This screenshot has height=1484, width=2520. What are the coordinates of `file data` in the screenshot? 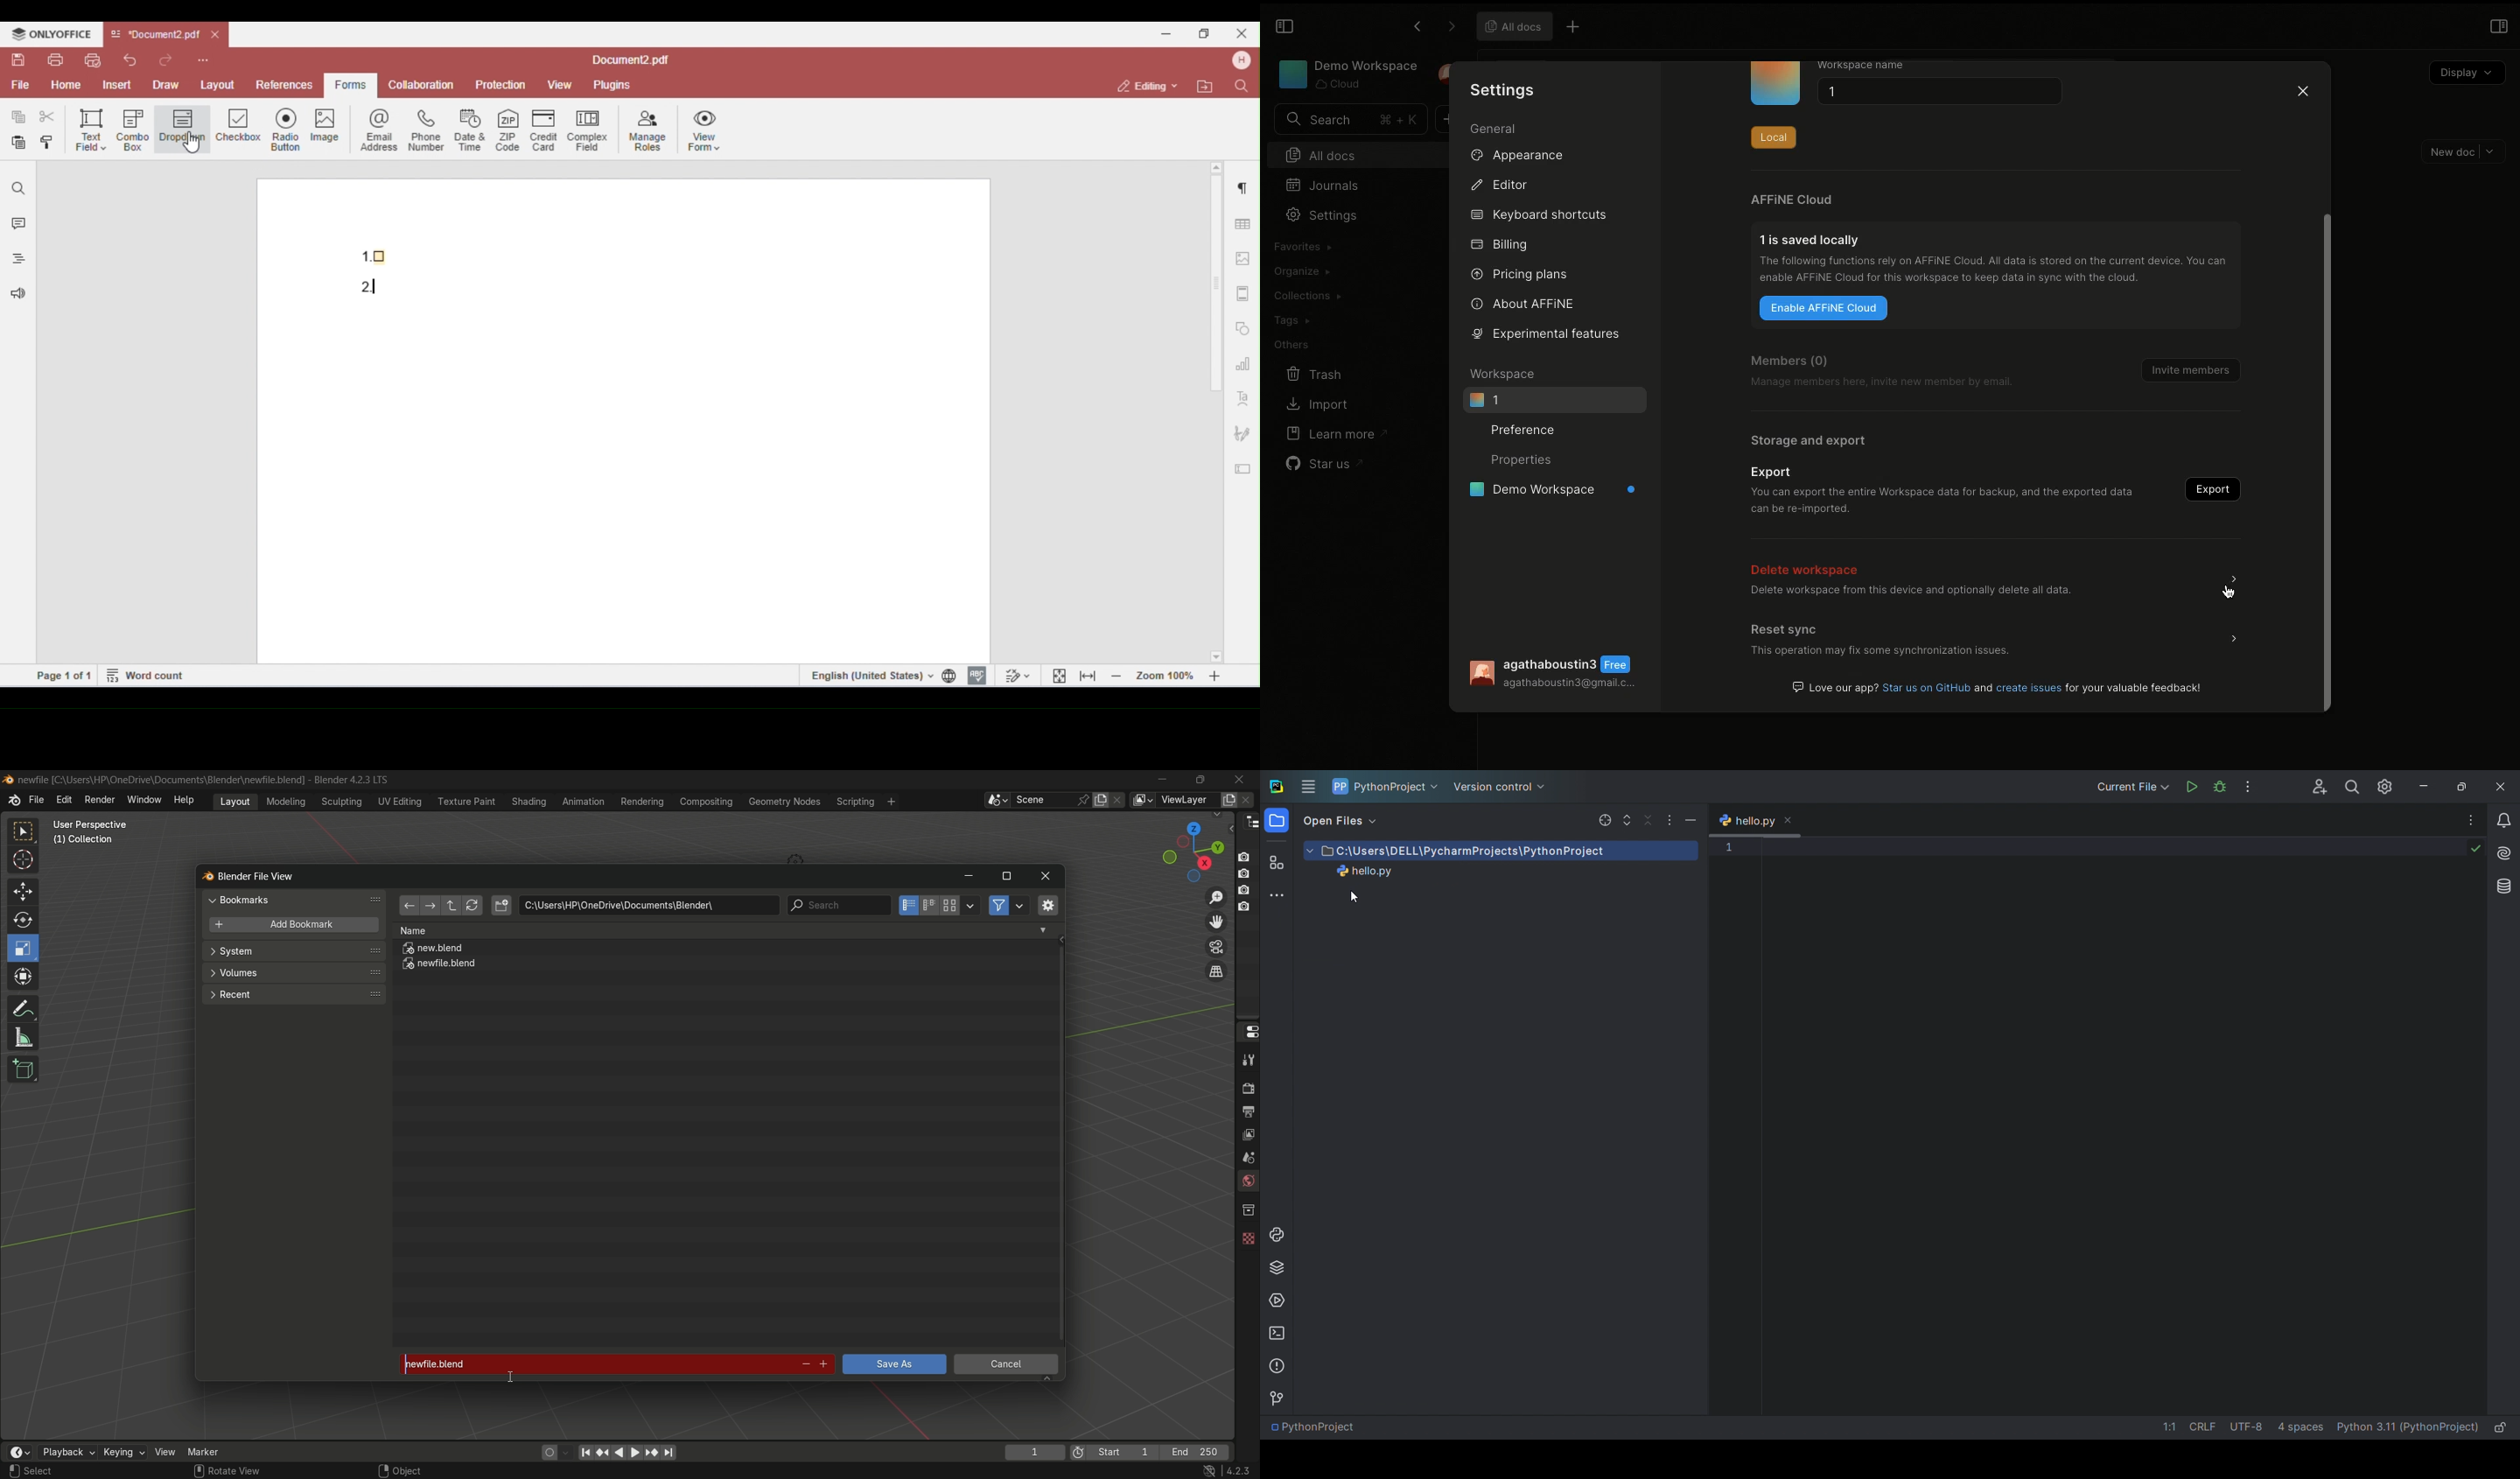 It's located at (2236, 1429).